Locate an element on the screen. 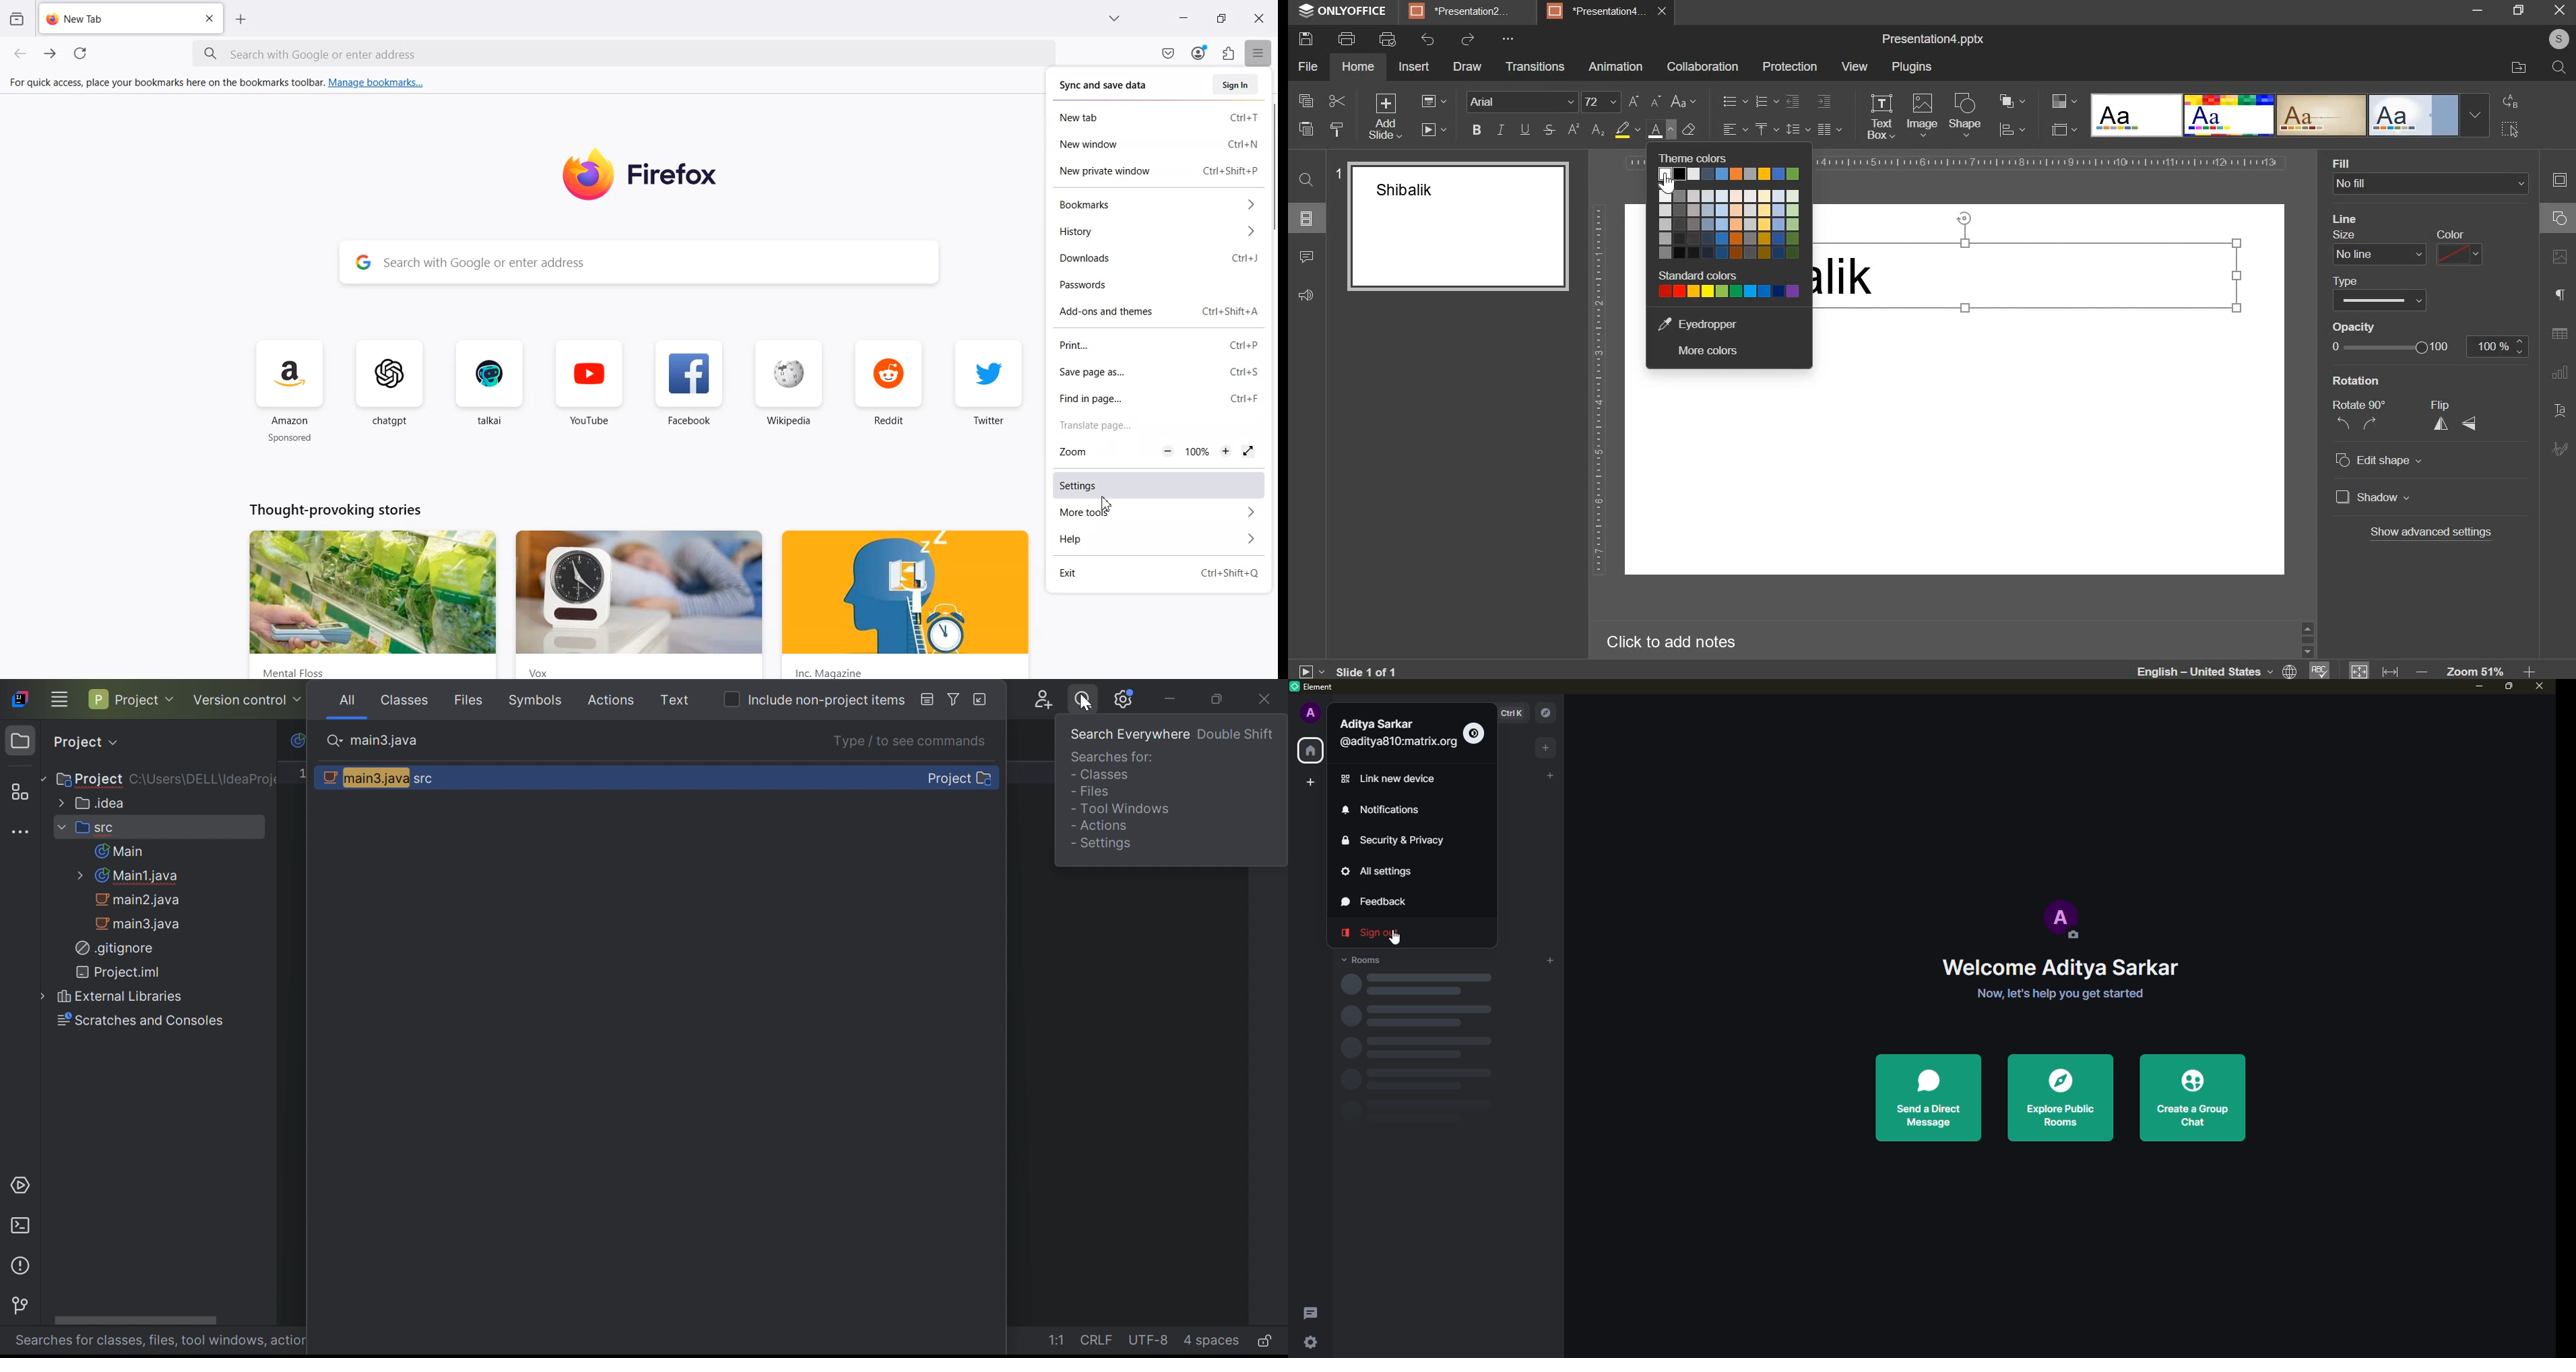  send a direct message is located at coordinates (1929, 1100).